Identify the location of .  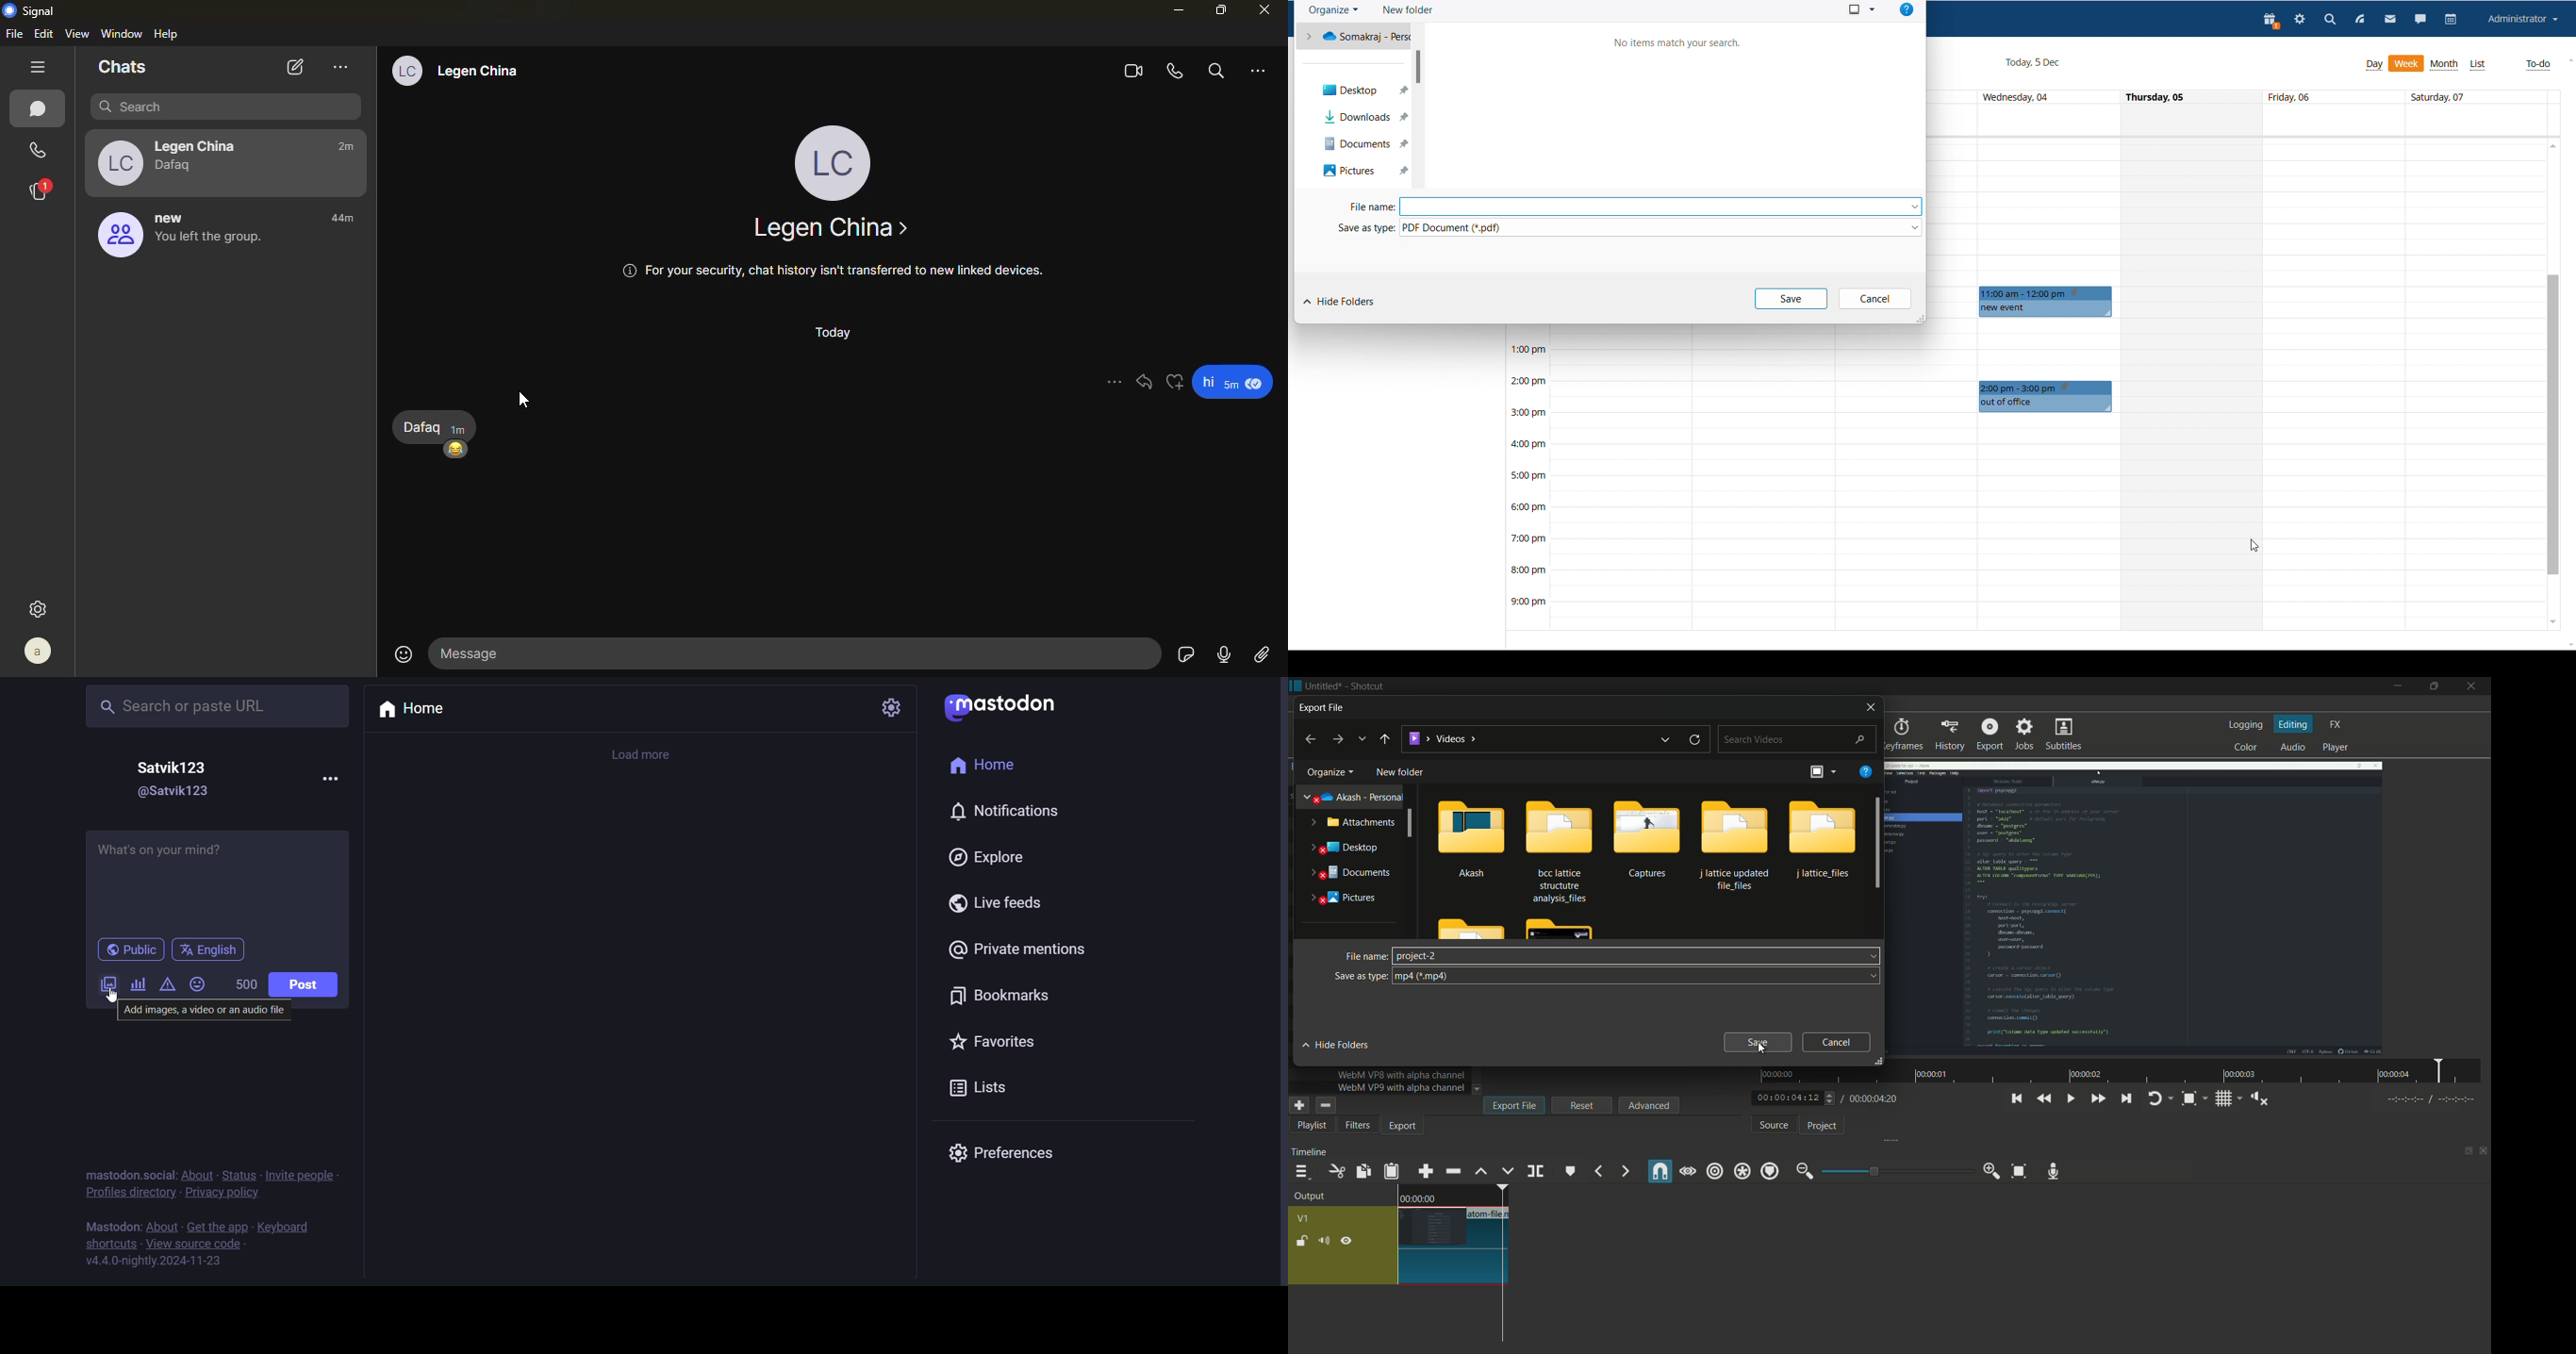
(2047, 397).